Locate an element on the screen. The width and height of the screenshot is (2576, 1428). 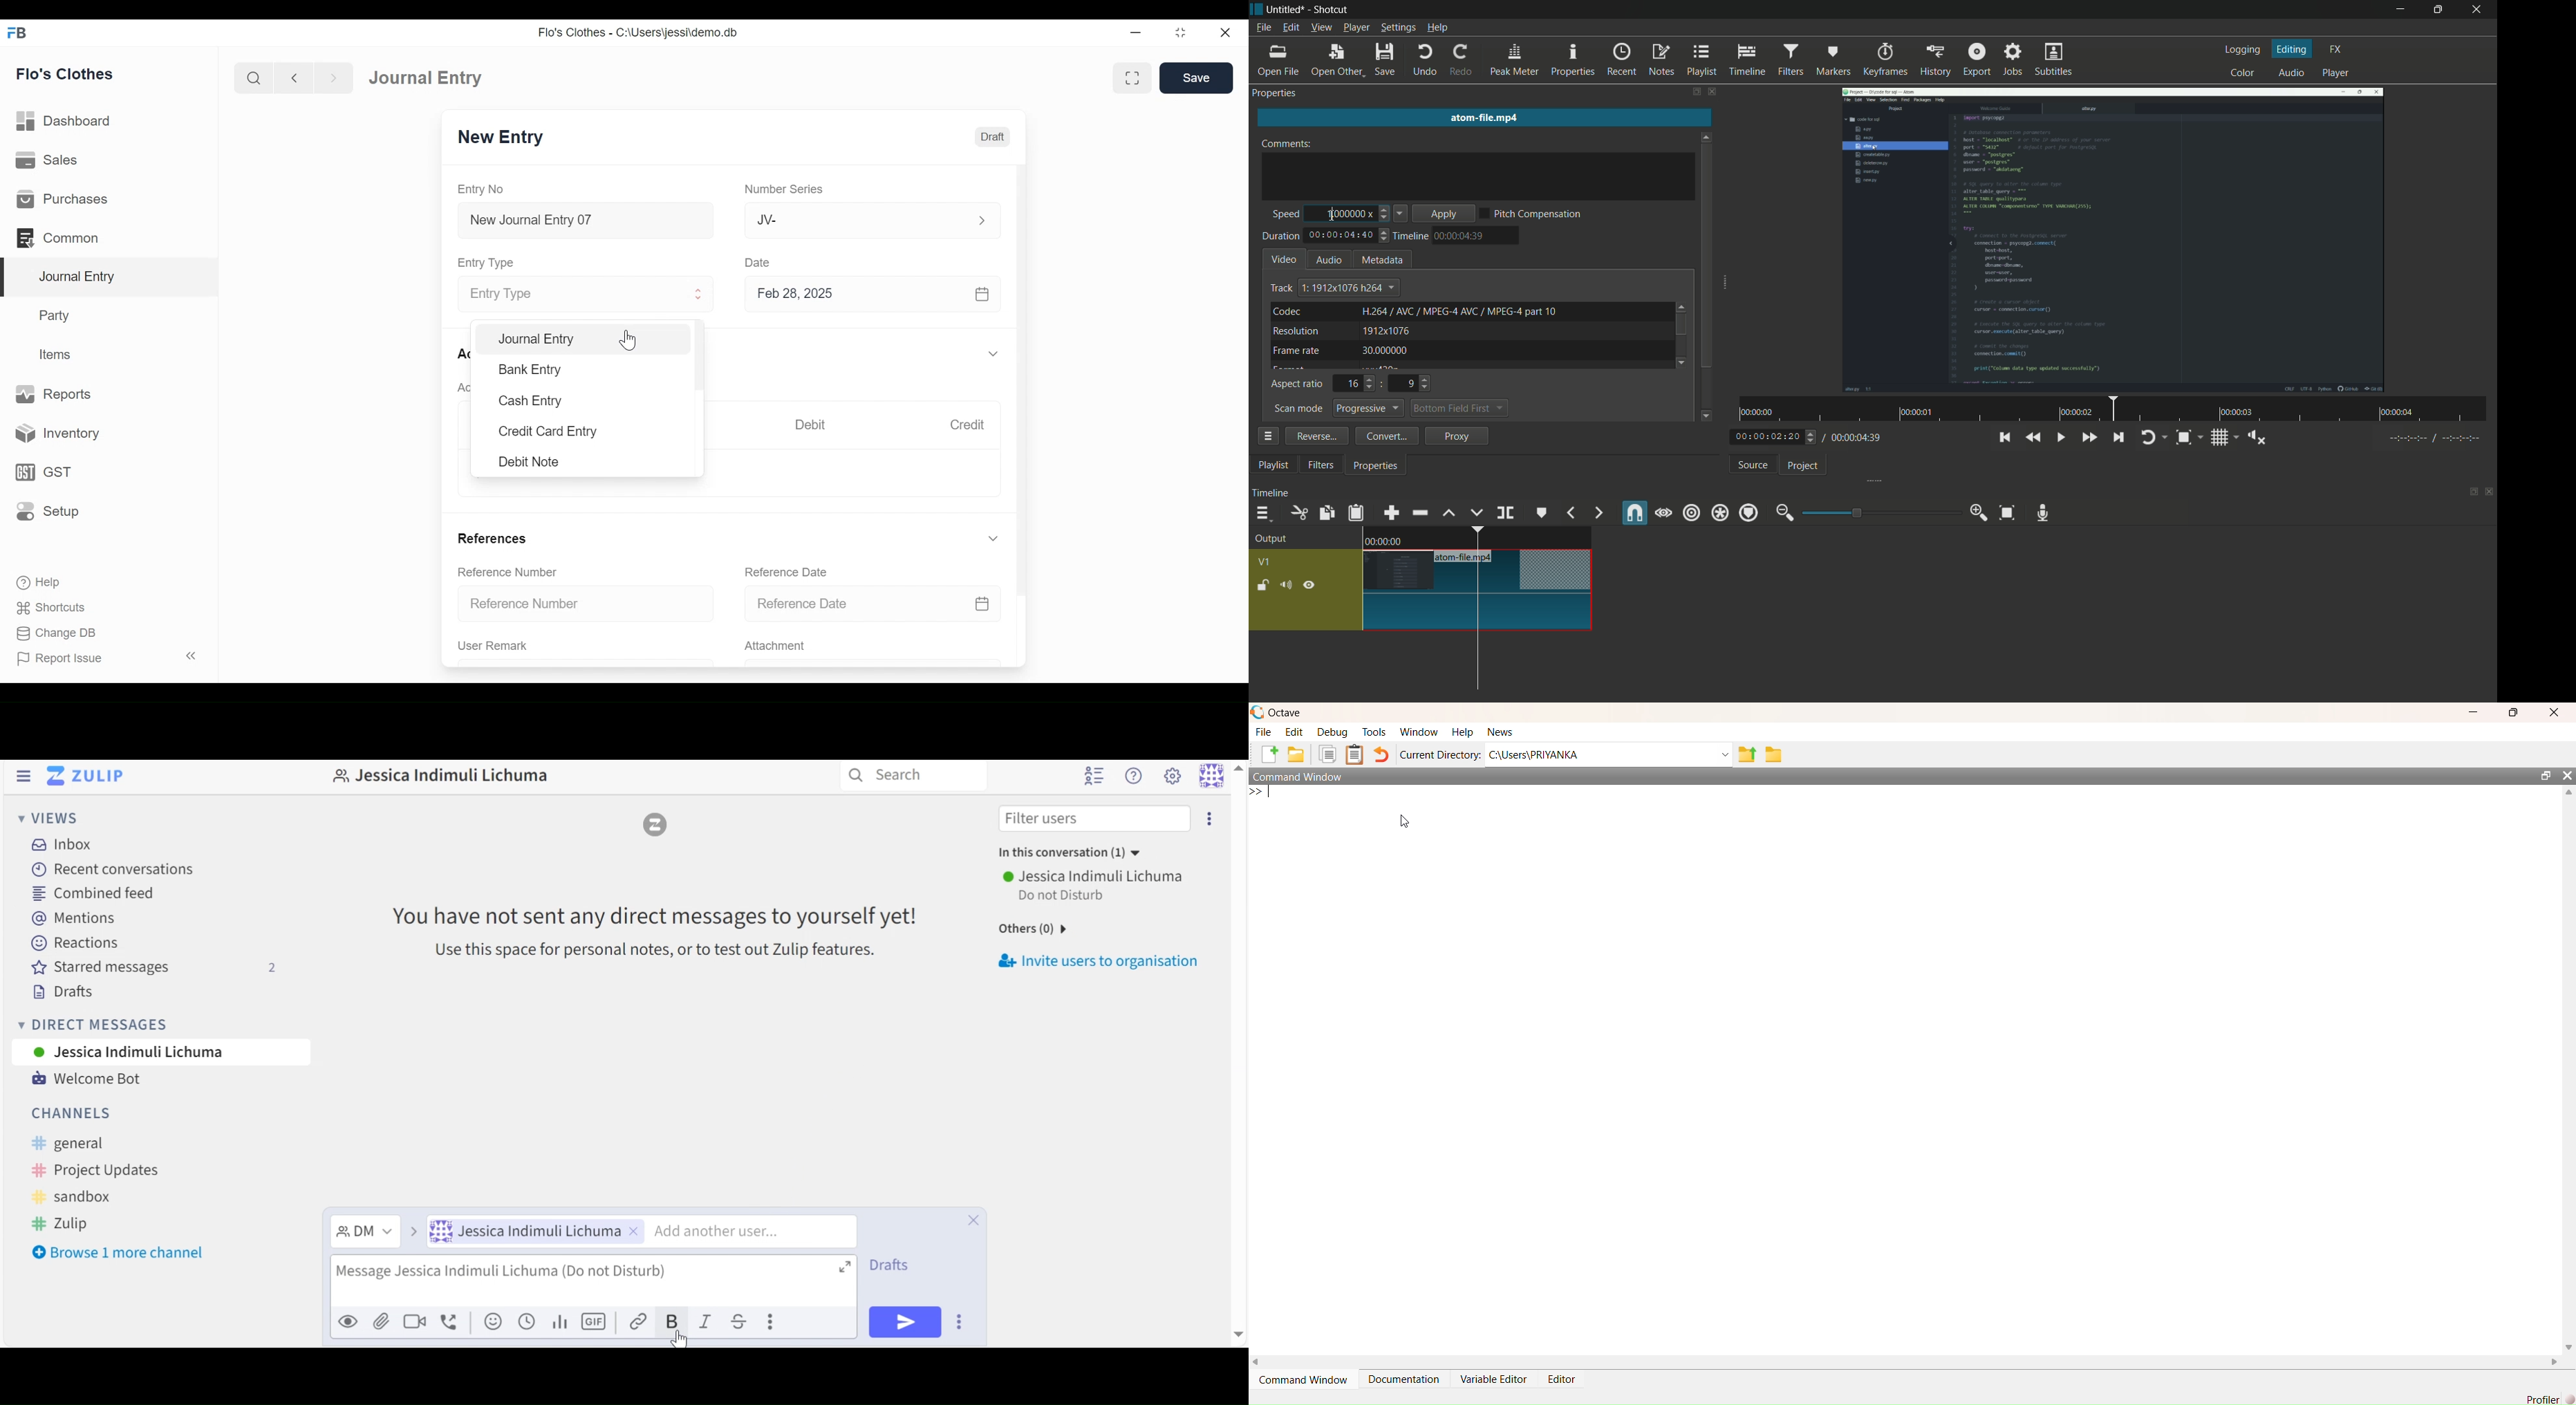
fx is located at coordinates (2335, 49).